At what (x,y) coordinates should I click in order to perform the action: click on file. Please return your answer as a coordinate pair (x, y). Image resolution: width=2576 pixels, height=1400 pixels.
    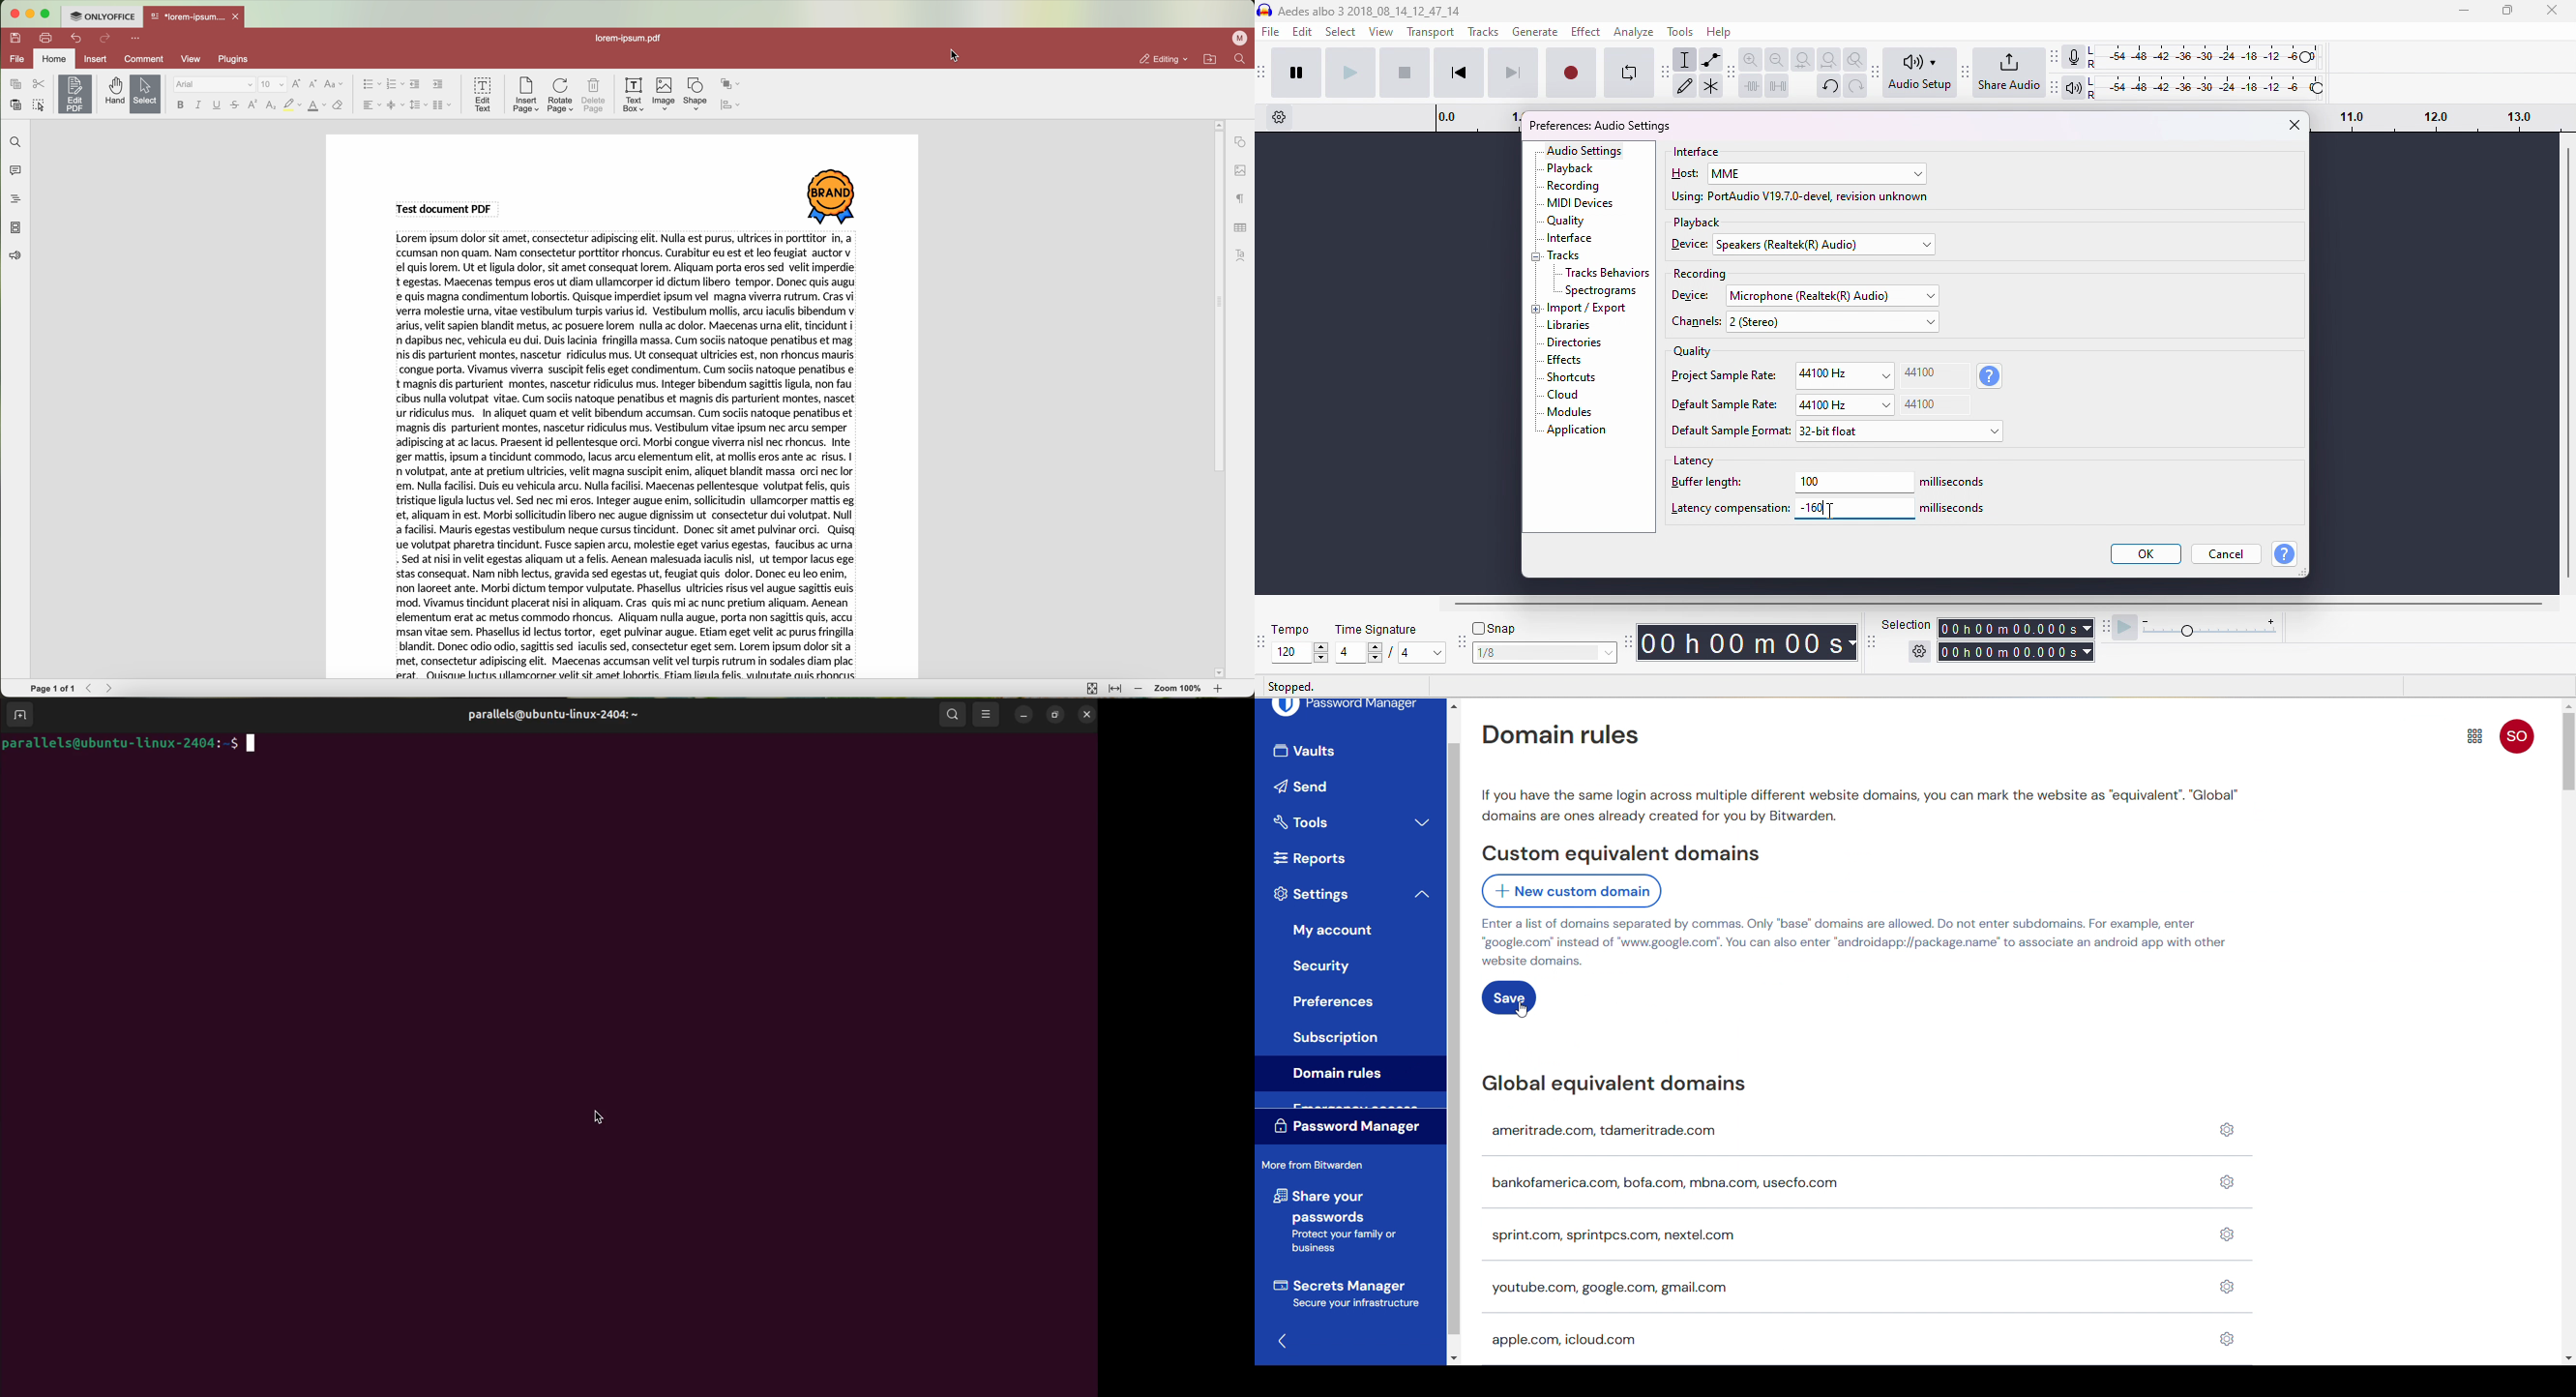
    Looking at the image, I should click on (15, 60).